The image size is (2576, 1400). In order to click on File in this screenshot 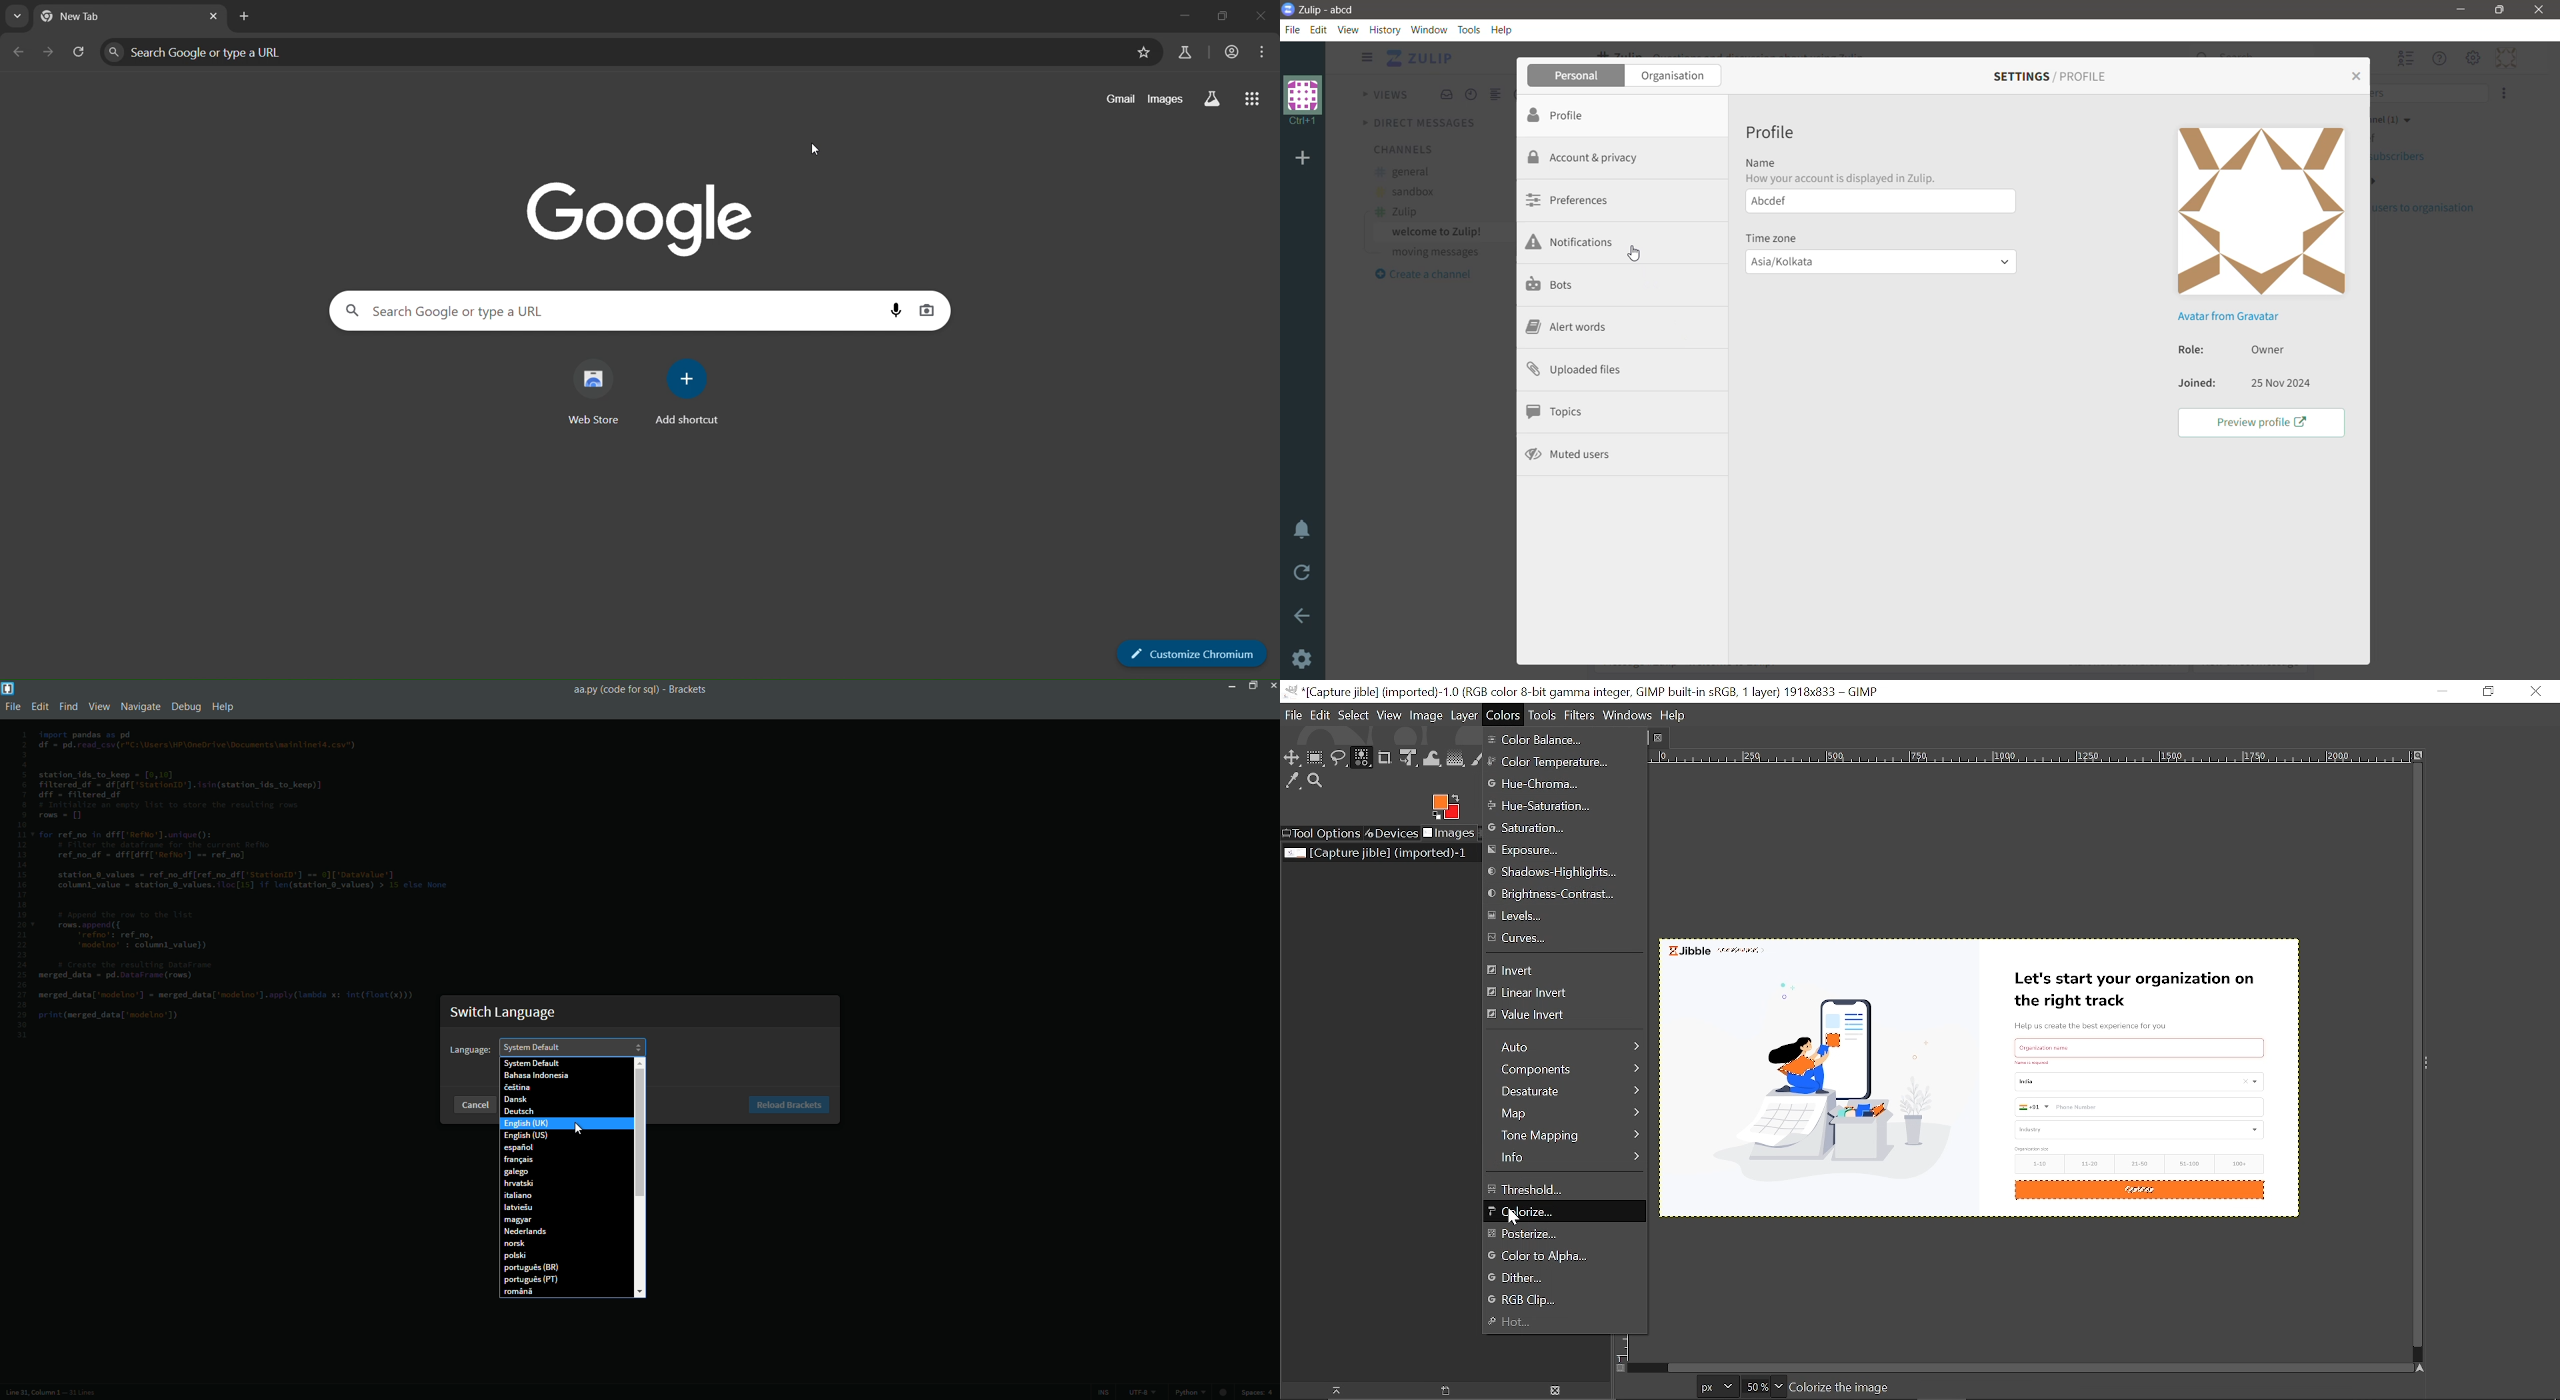, I will do `click(1295, 30)`.